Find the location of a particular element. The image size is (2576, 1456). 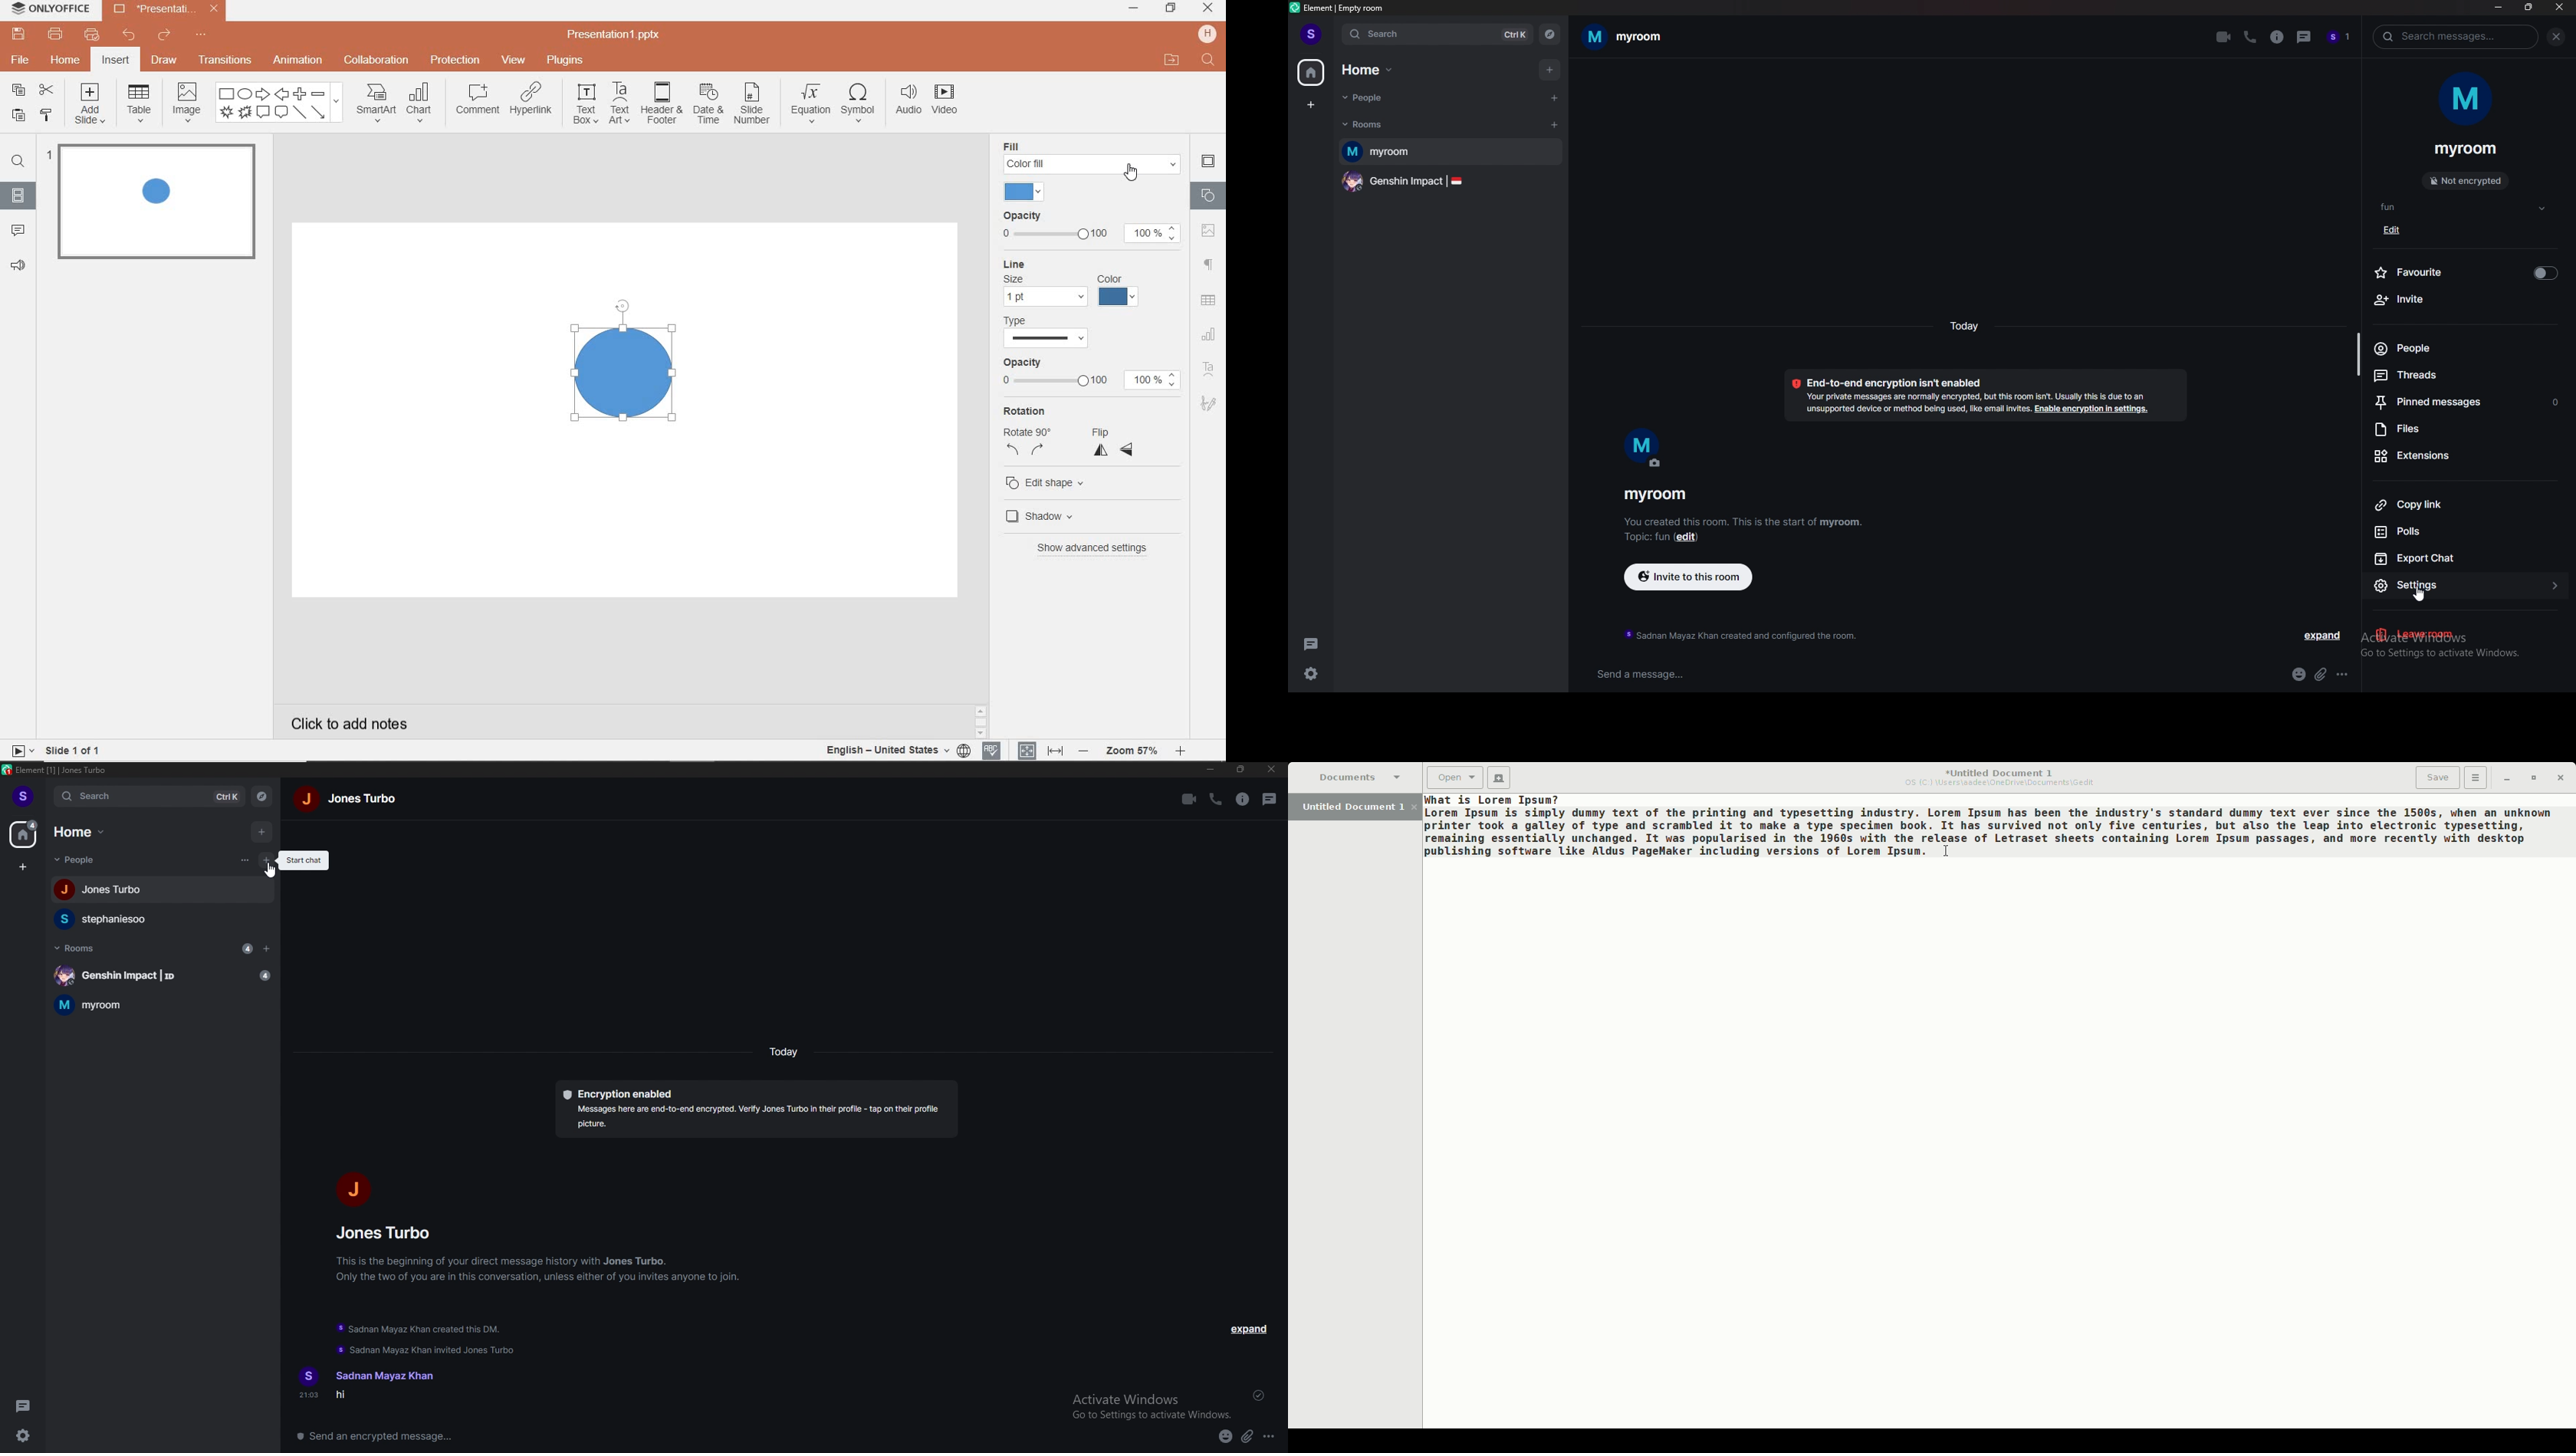

leave room is located at coordinates (2461, 635).